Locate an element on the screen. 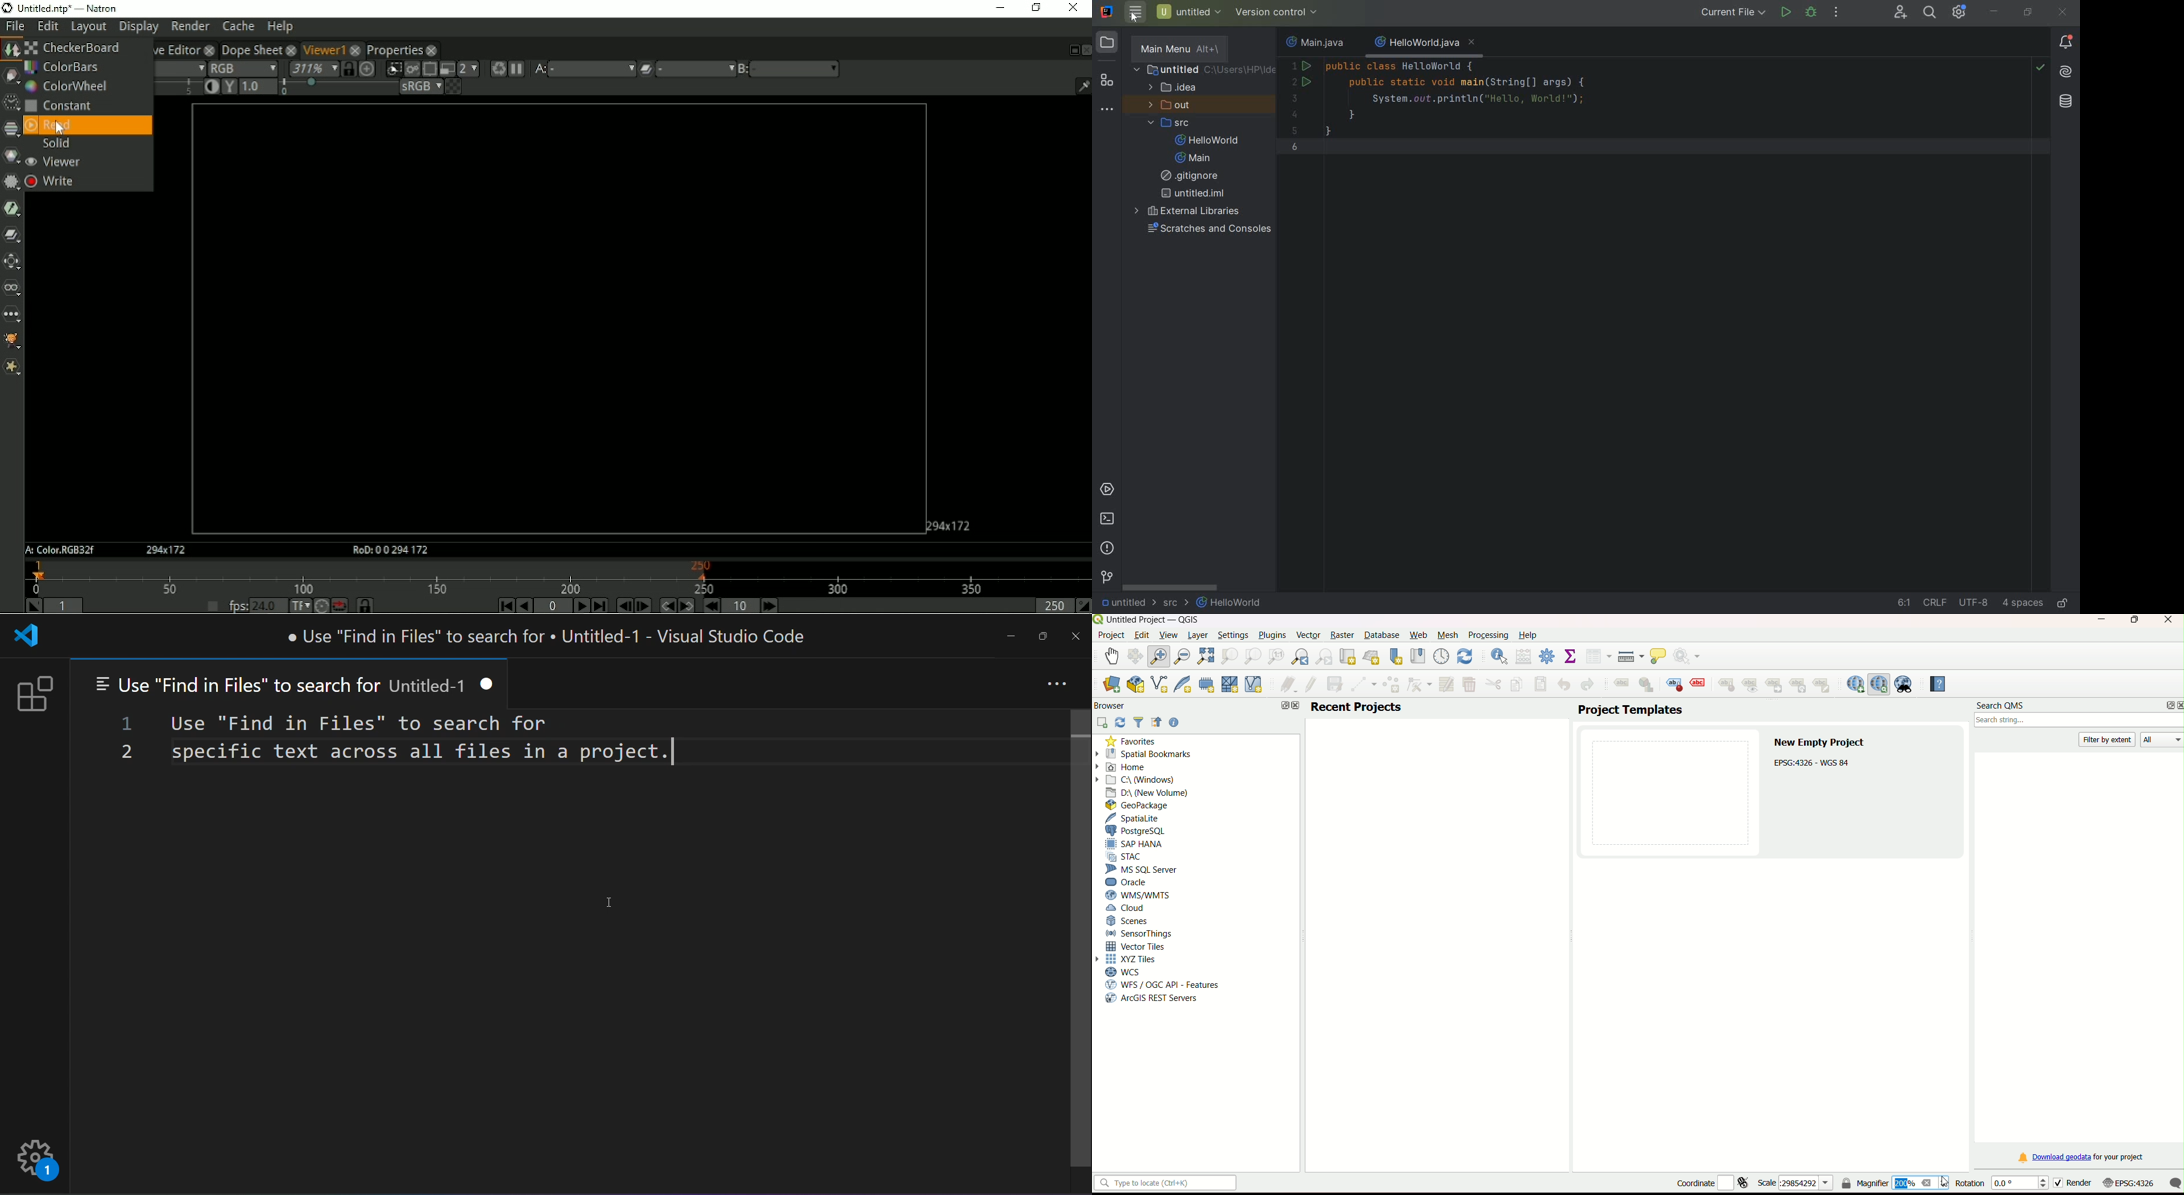 The image size is (2184, 1204). opt out is located at coordinates (1282, 706).